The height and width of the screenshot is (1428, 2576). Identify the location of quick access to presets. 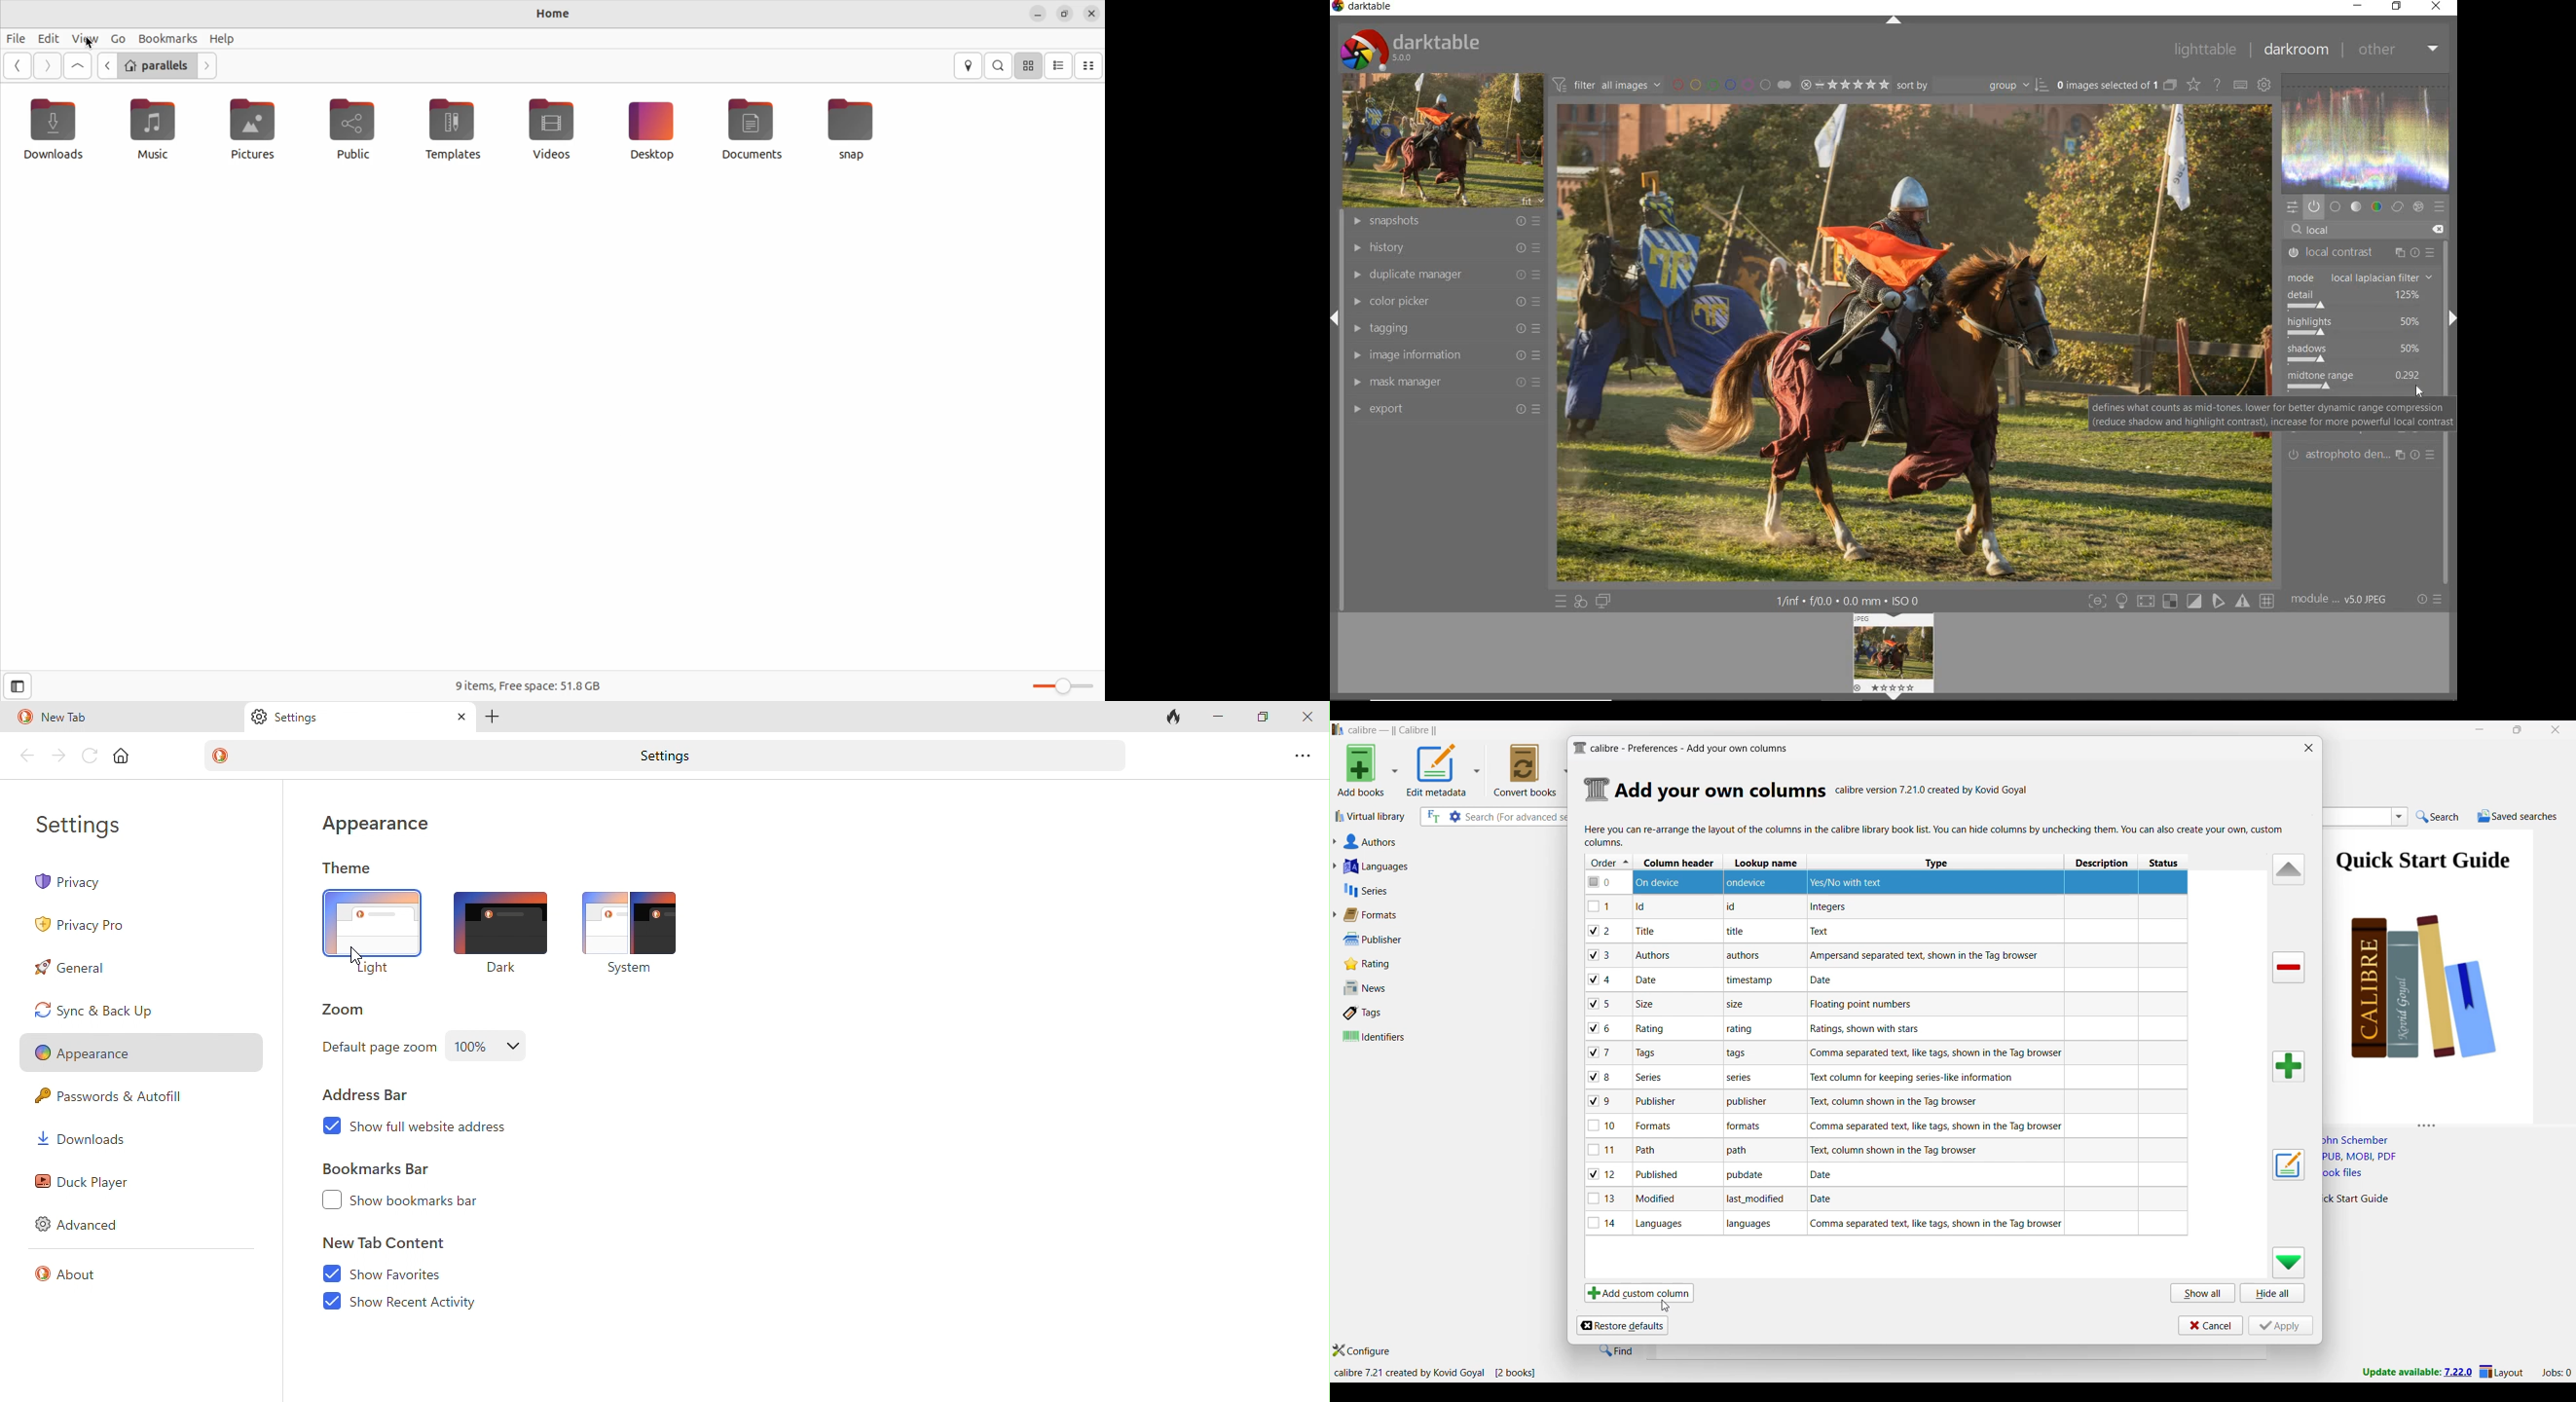
(1561, 601).